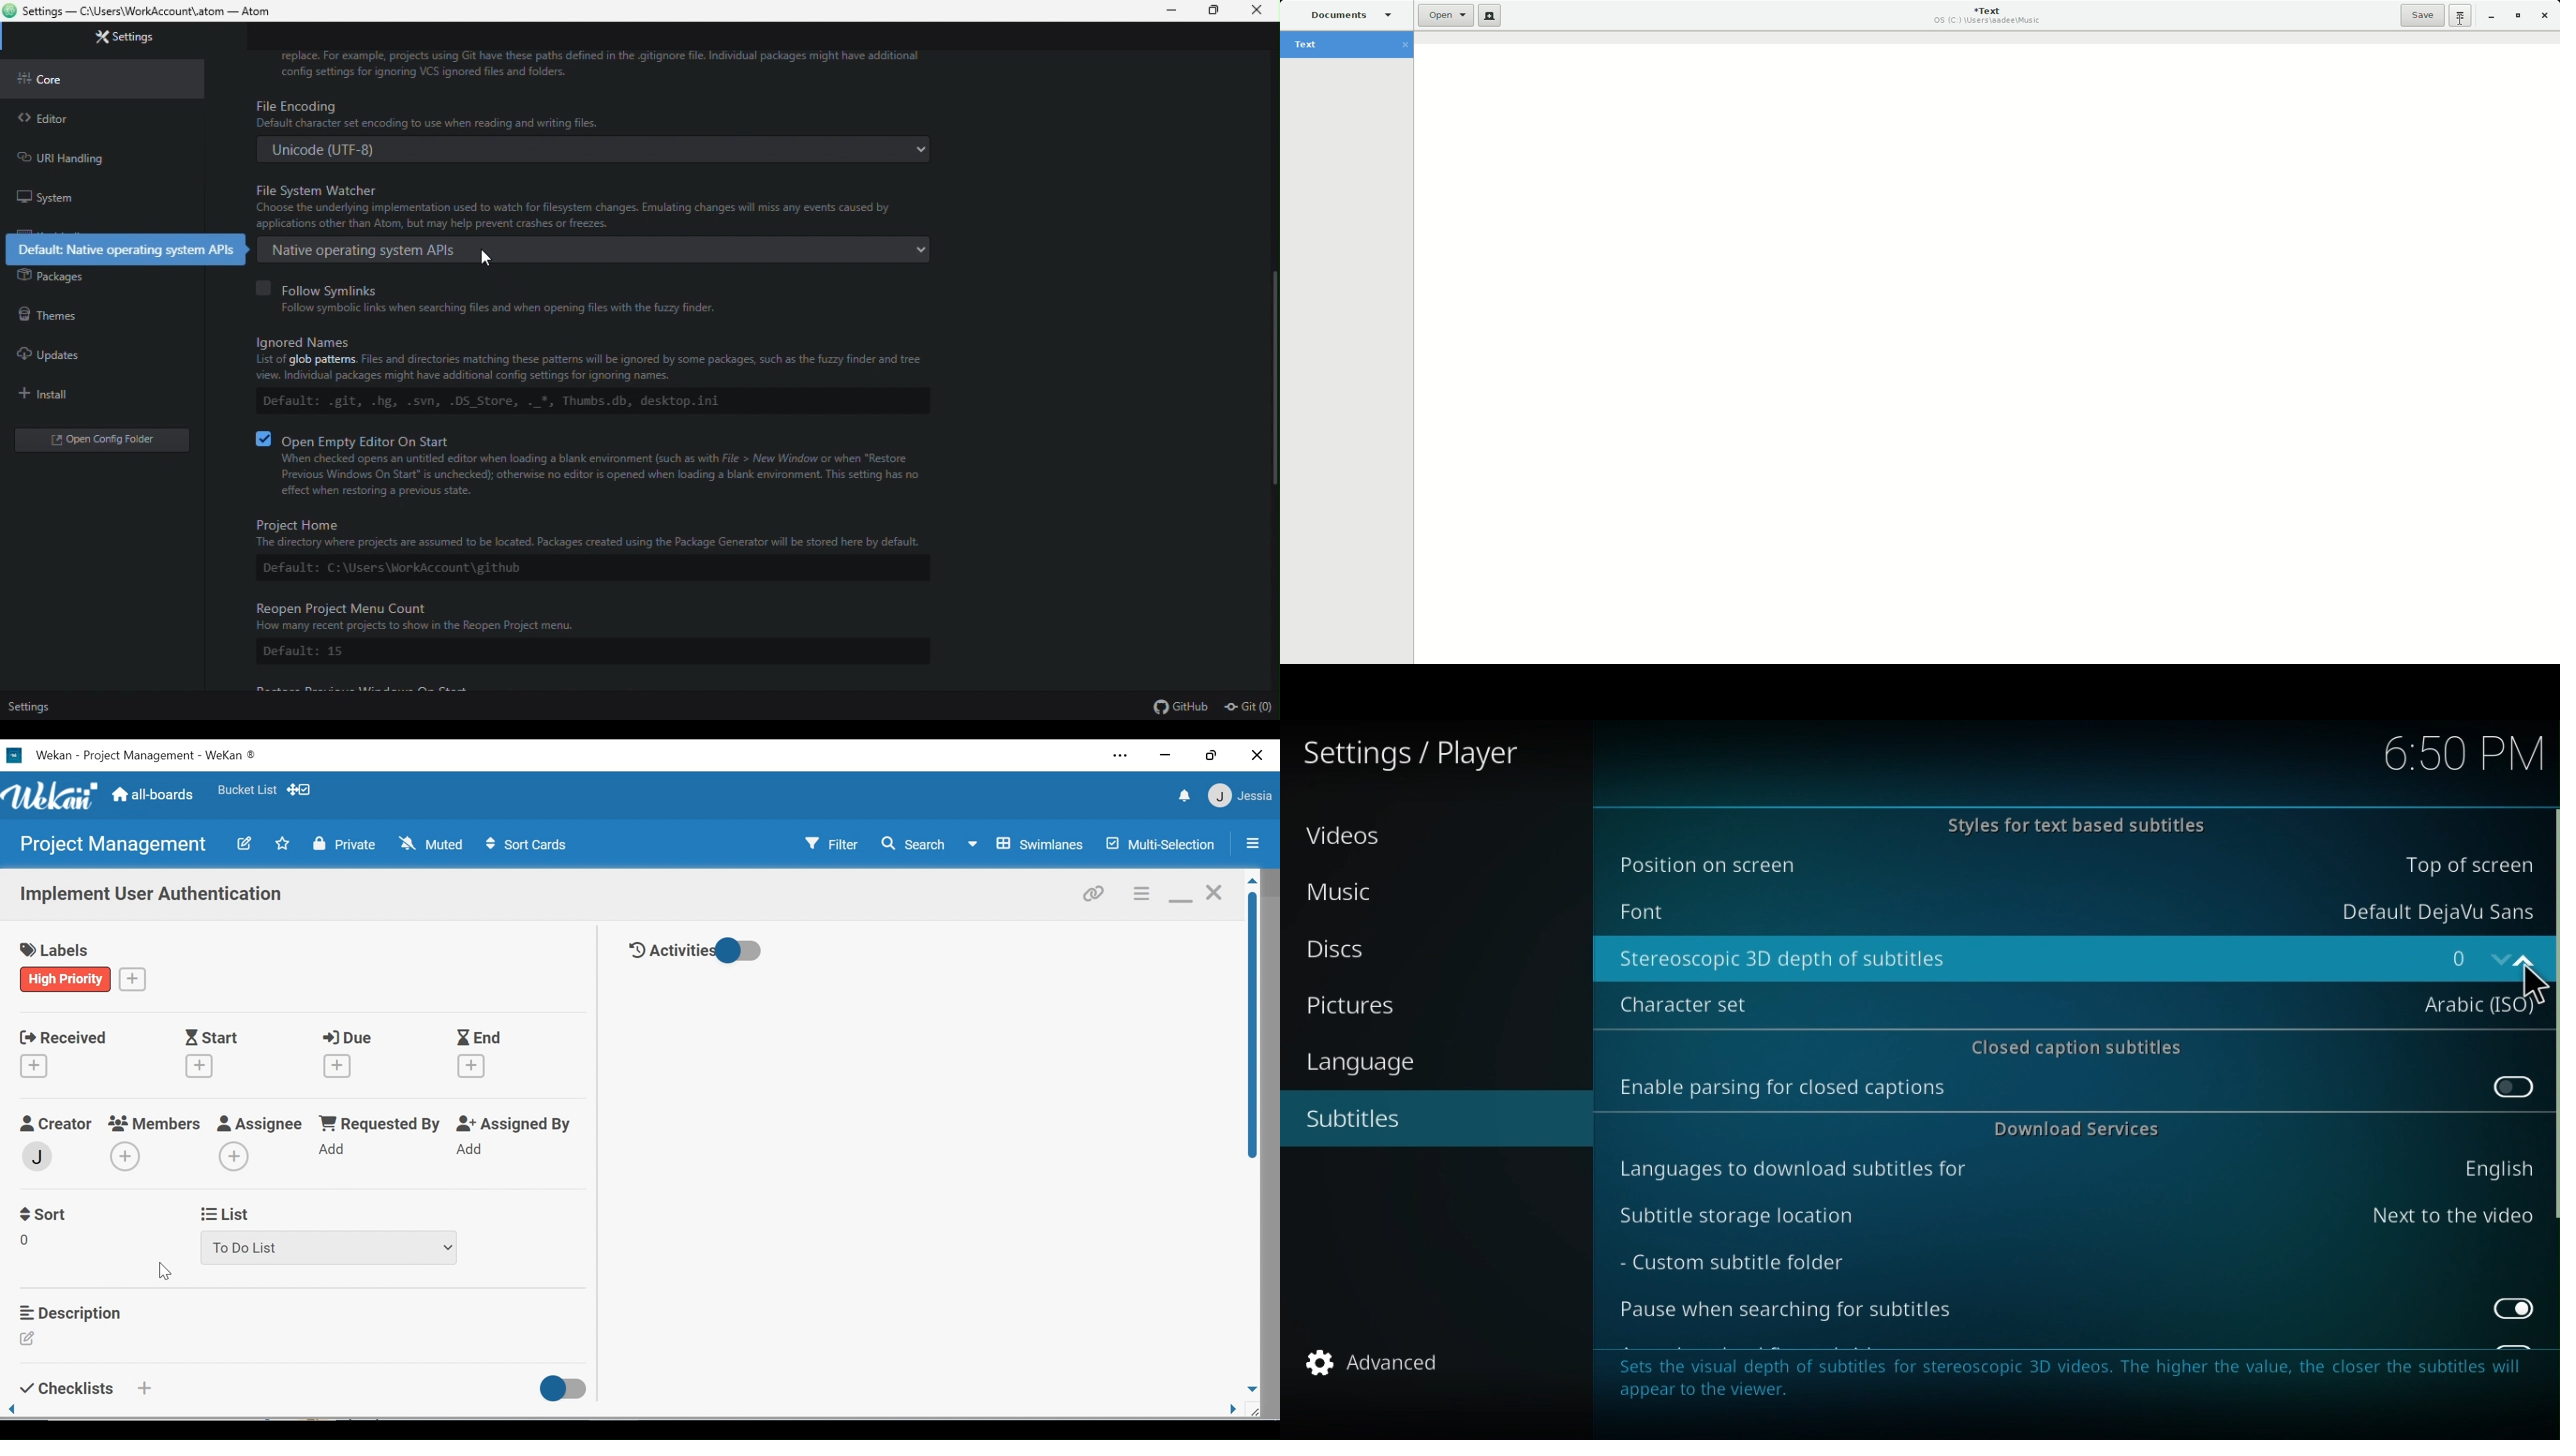 Image resolution: width=2576 pixels, height=1456 pixels. Describe the element at coordinates (2067, 866) in the screenshot. I see `Position on the screen` at that location.